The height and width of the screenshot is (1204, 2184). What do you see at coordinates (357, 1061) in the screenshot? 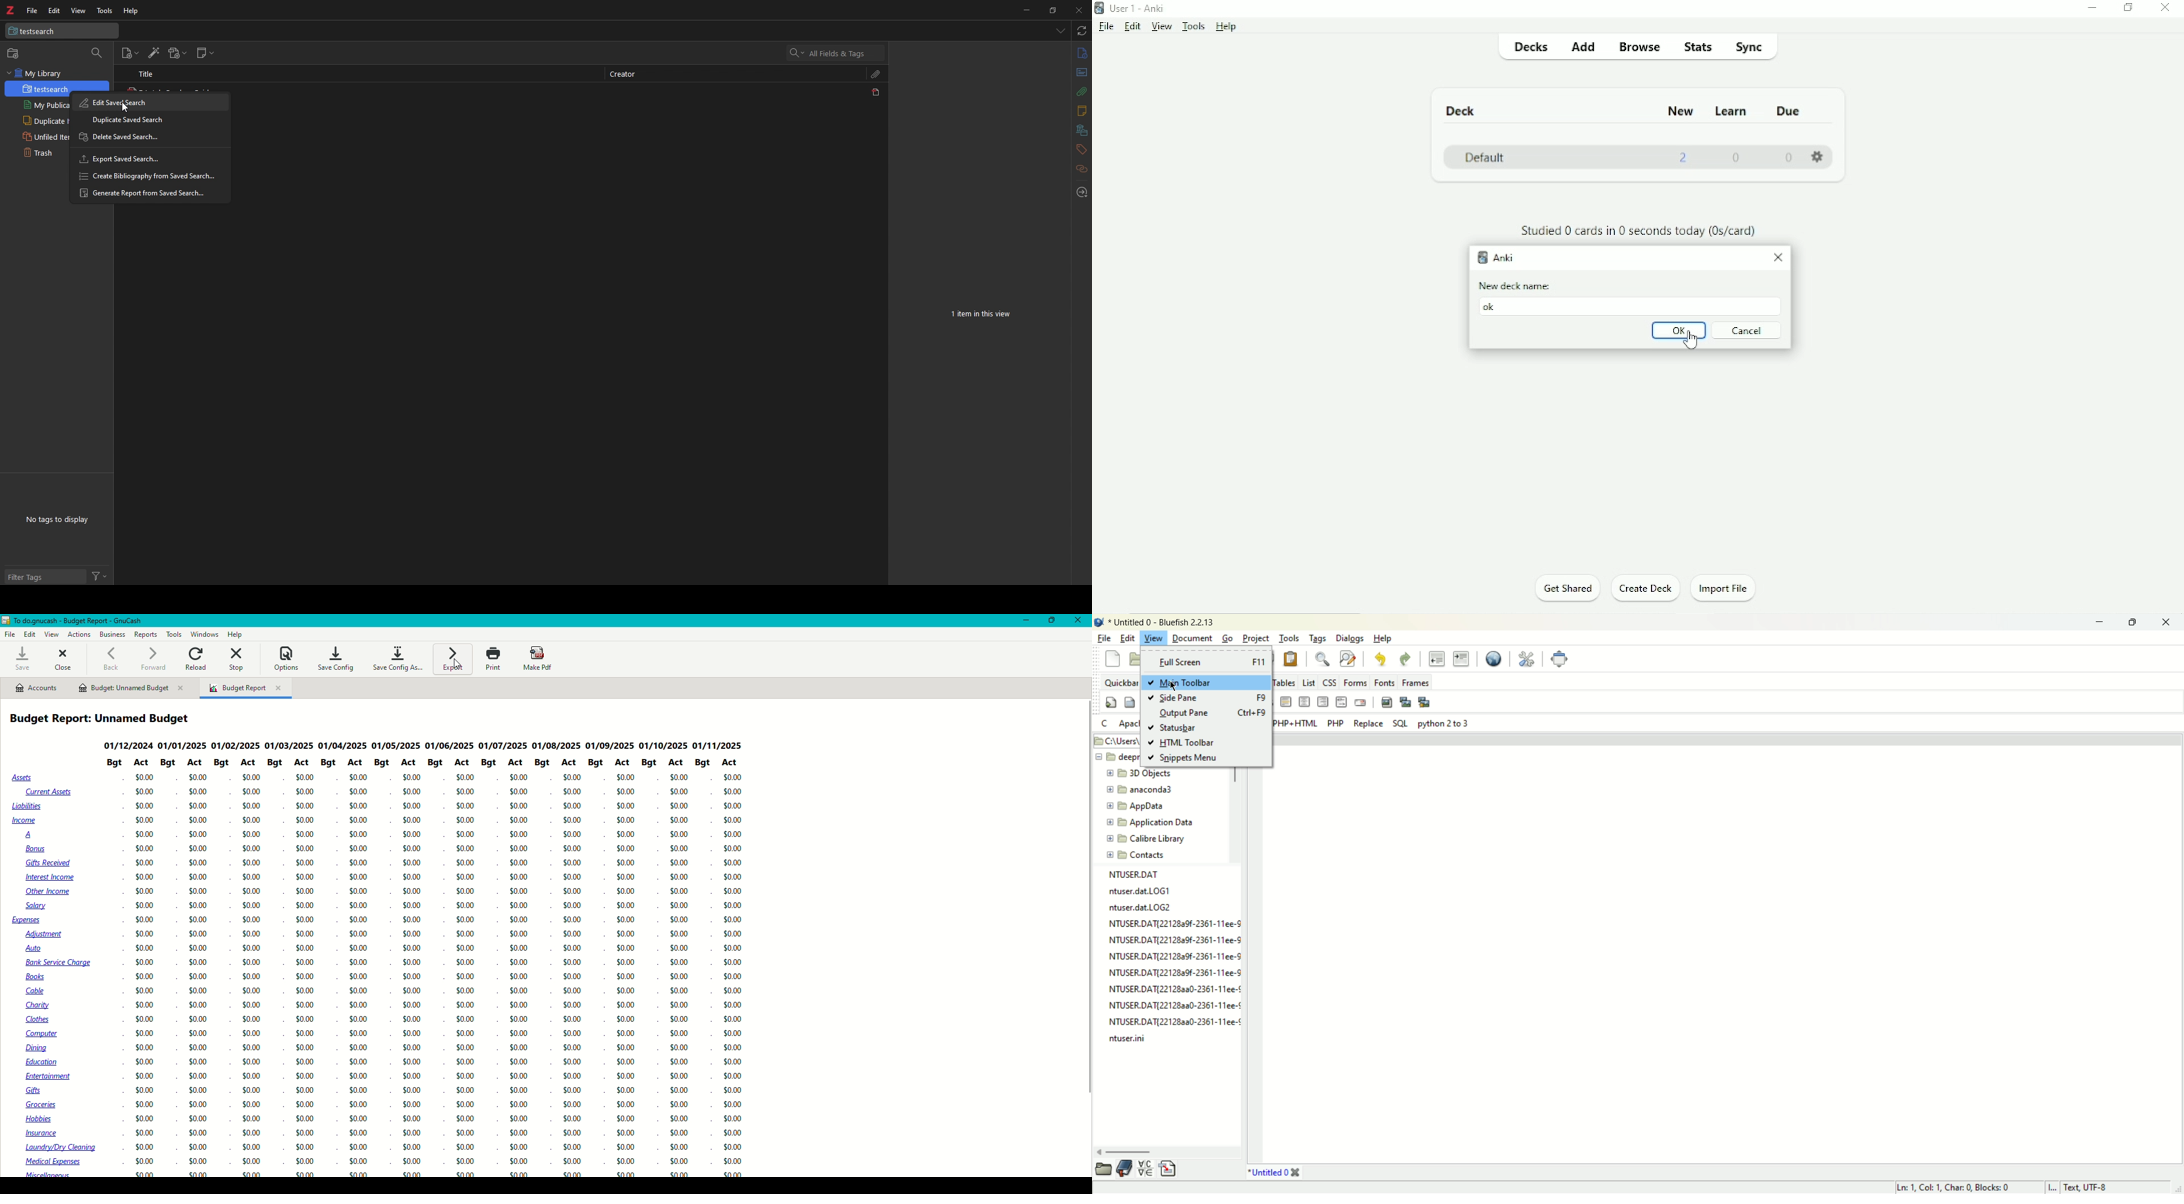
I see `. $0.00` at bounding box center [357, 1061].